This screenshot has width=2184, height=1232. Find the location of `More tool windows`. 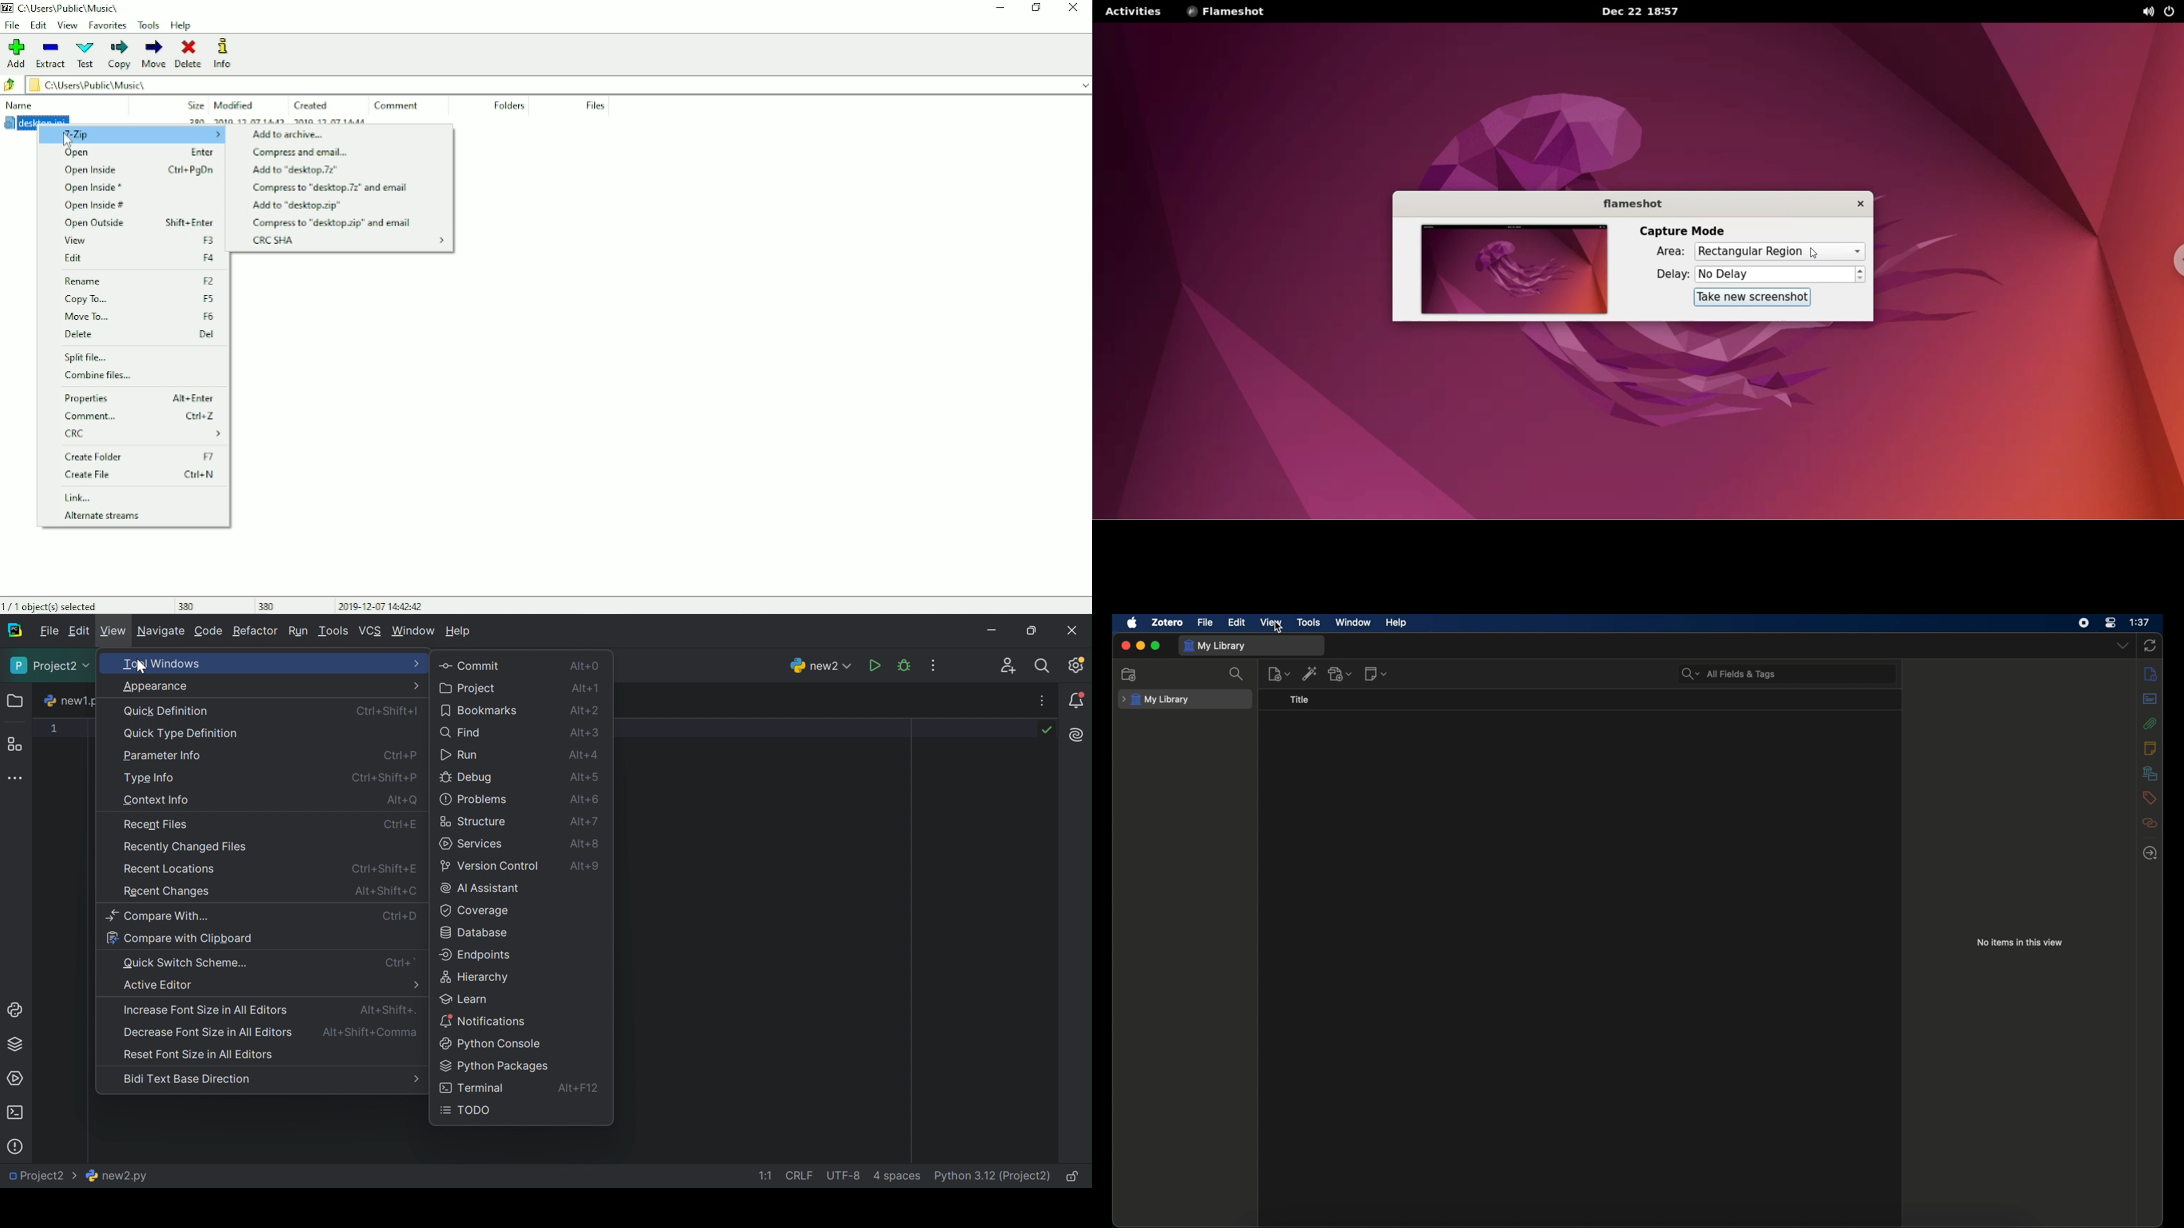

More tool windows is located at coordinates (16, 779).